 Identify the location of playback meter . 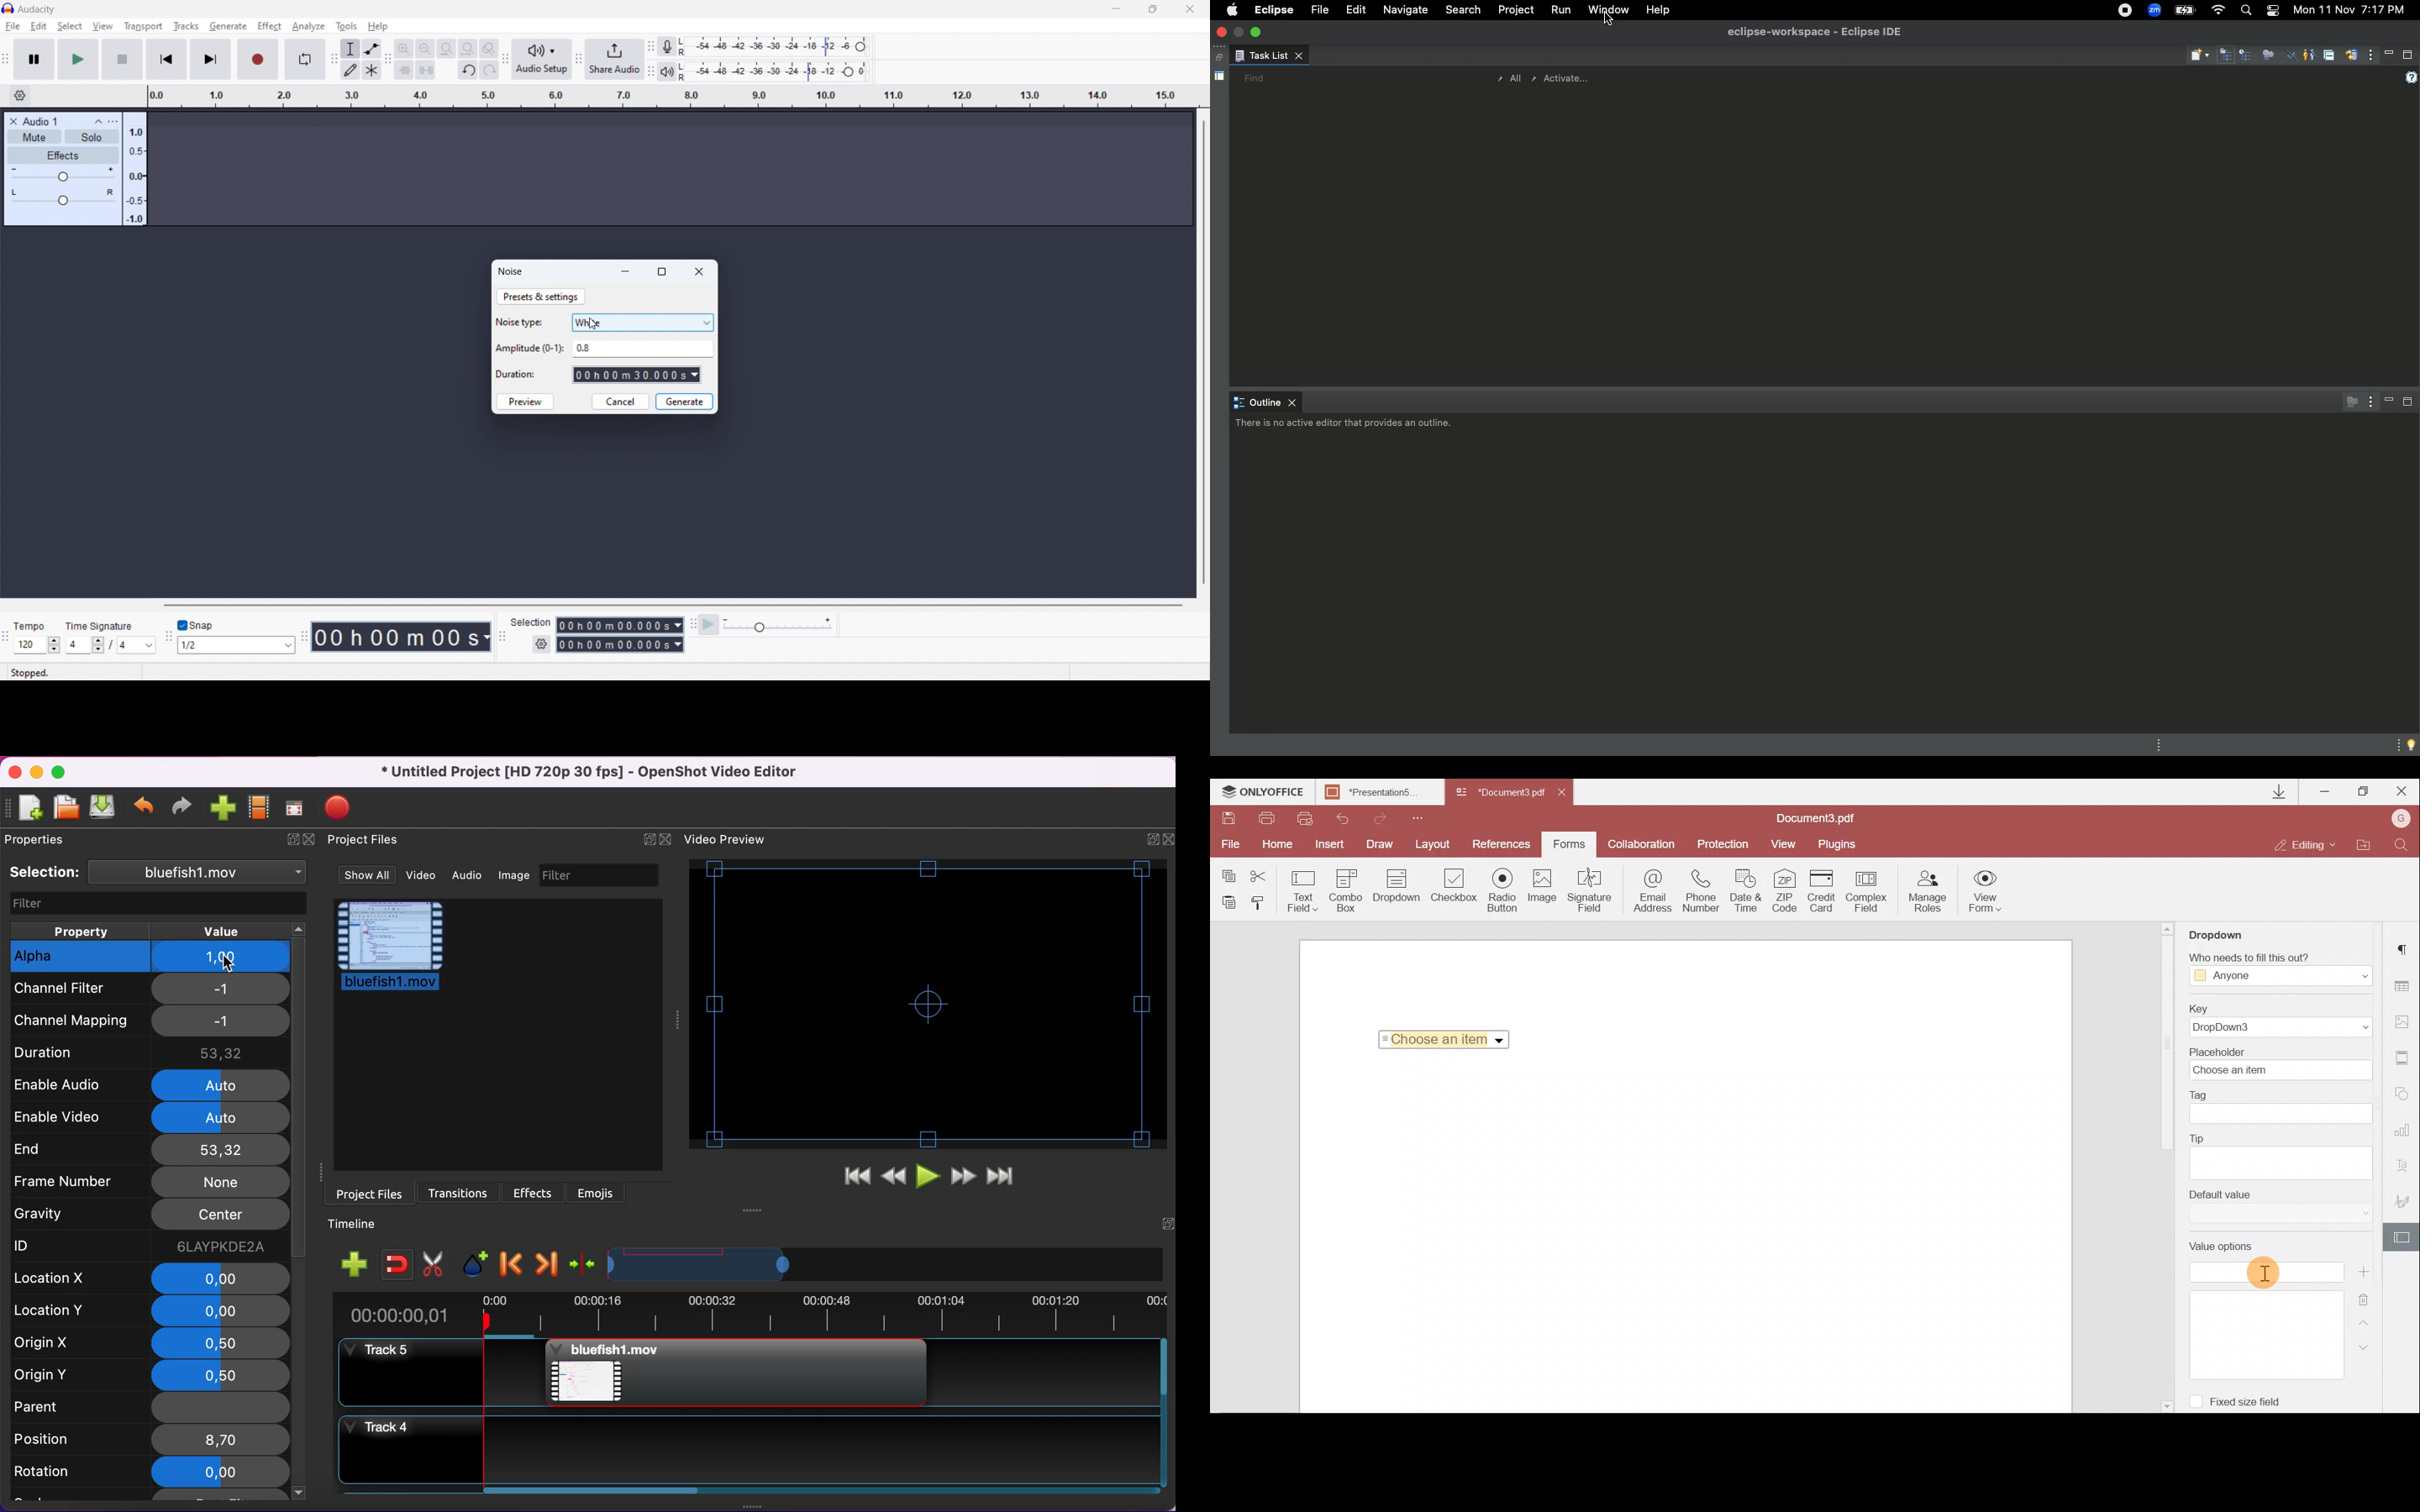
(666, 71).